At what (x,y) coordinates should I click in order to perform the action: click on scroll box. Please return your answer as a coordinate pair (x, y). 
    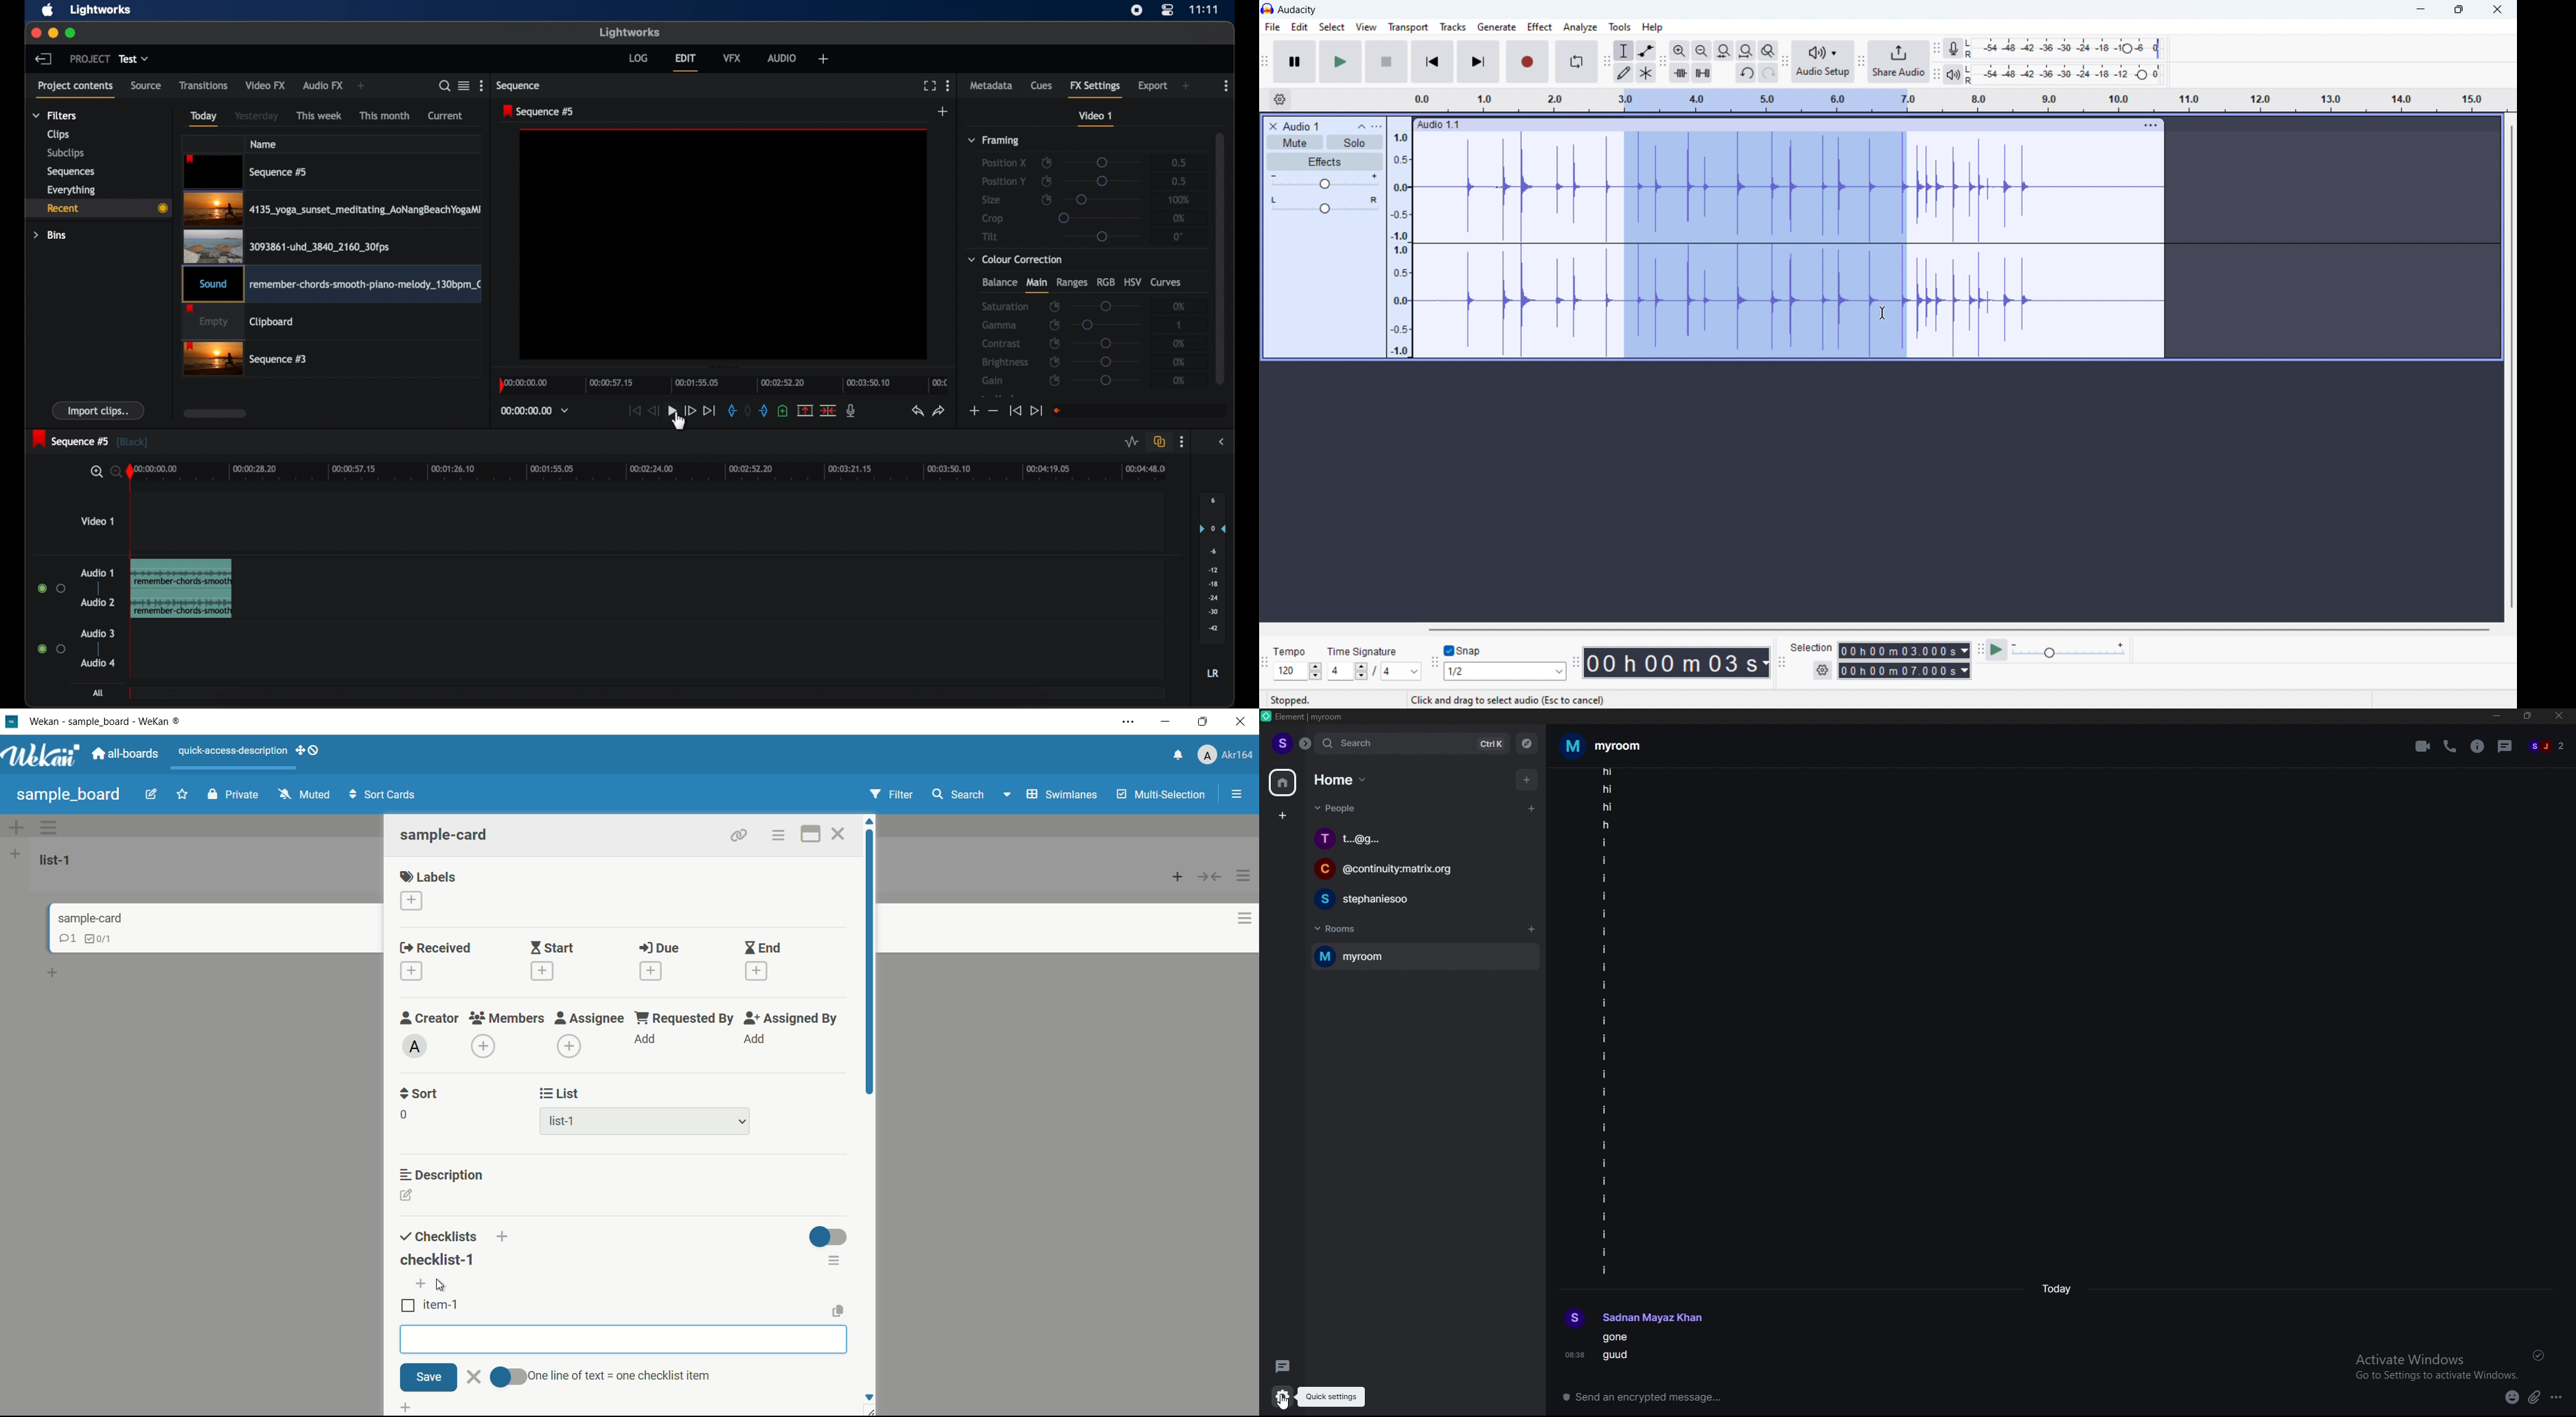
    Looking at the image, I should click on (215, 413).